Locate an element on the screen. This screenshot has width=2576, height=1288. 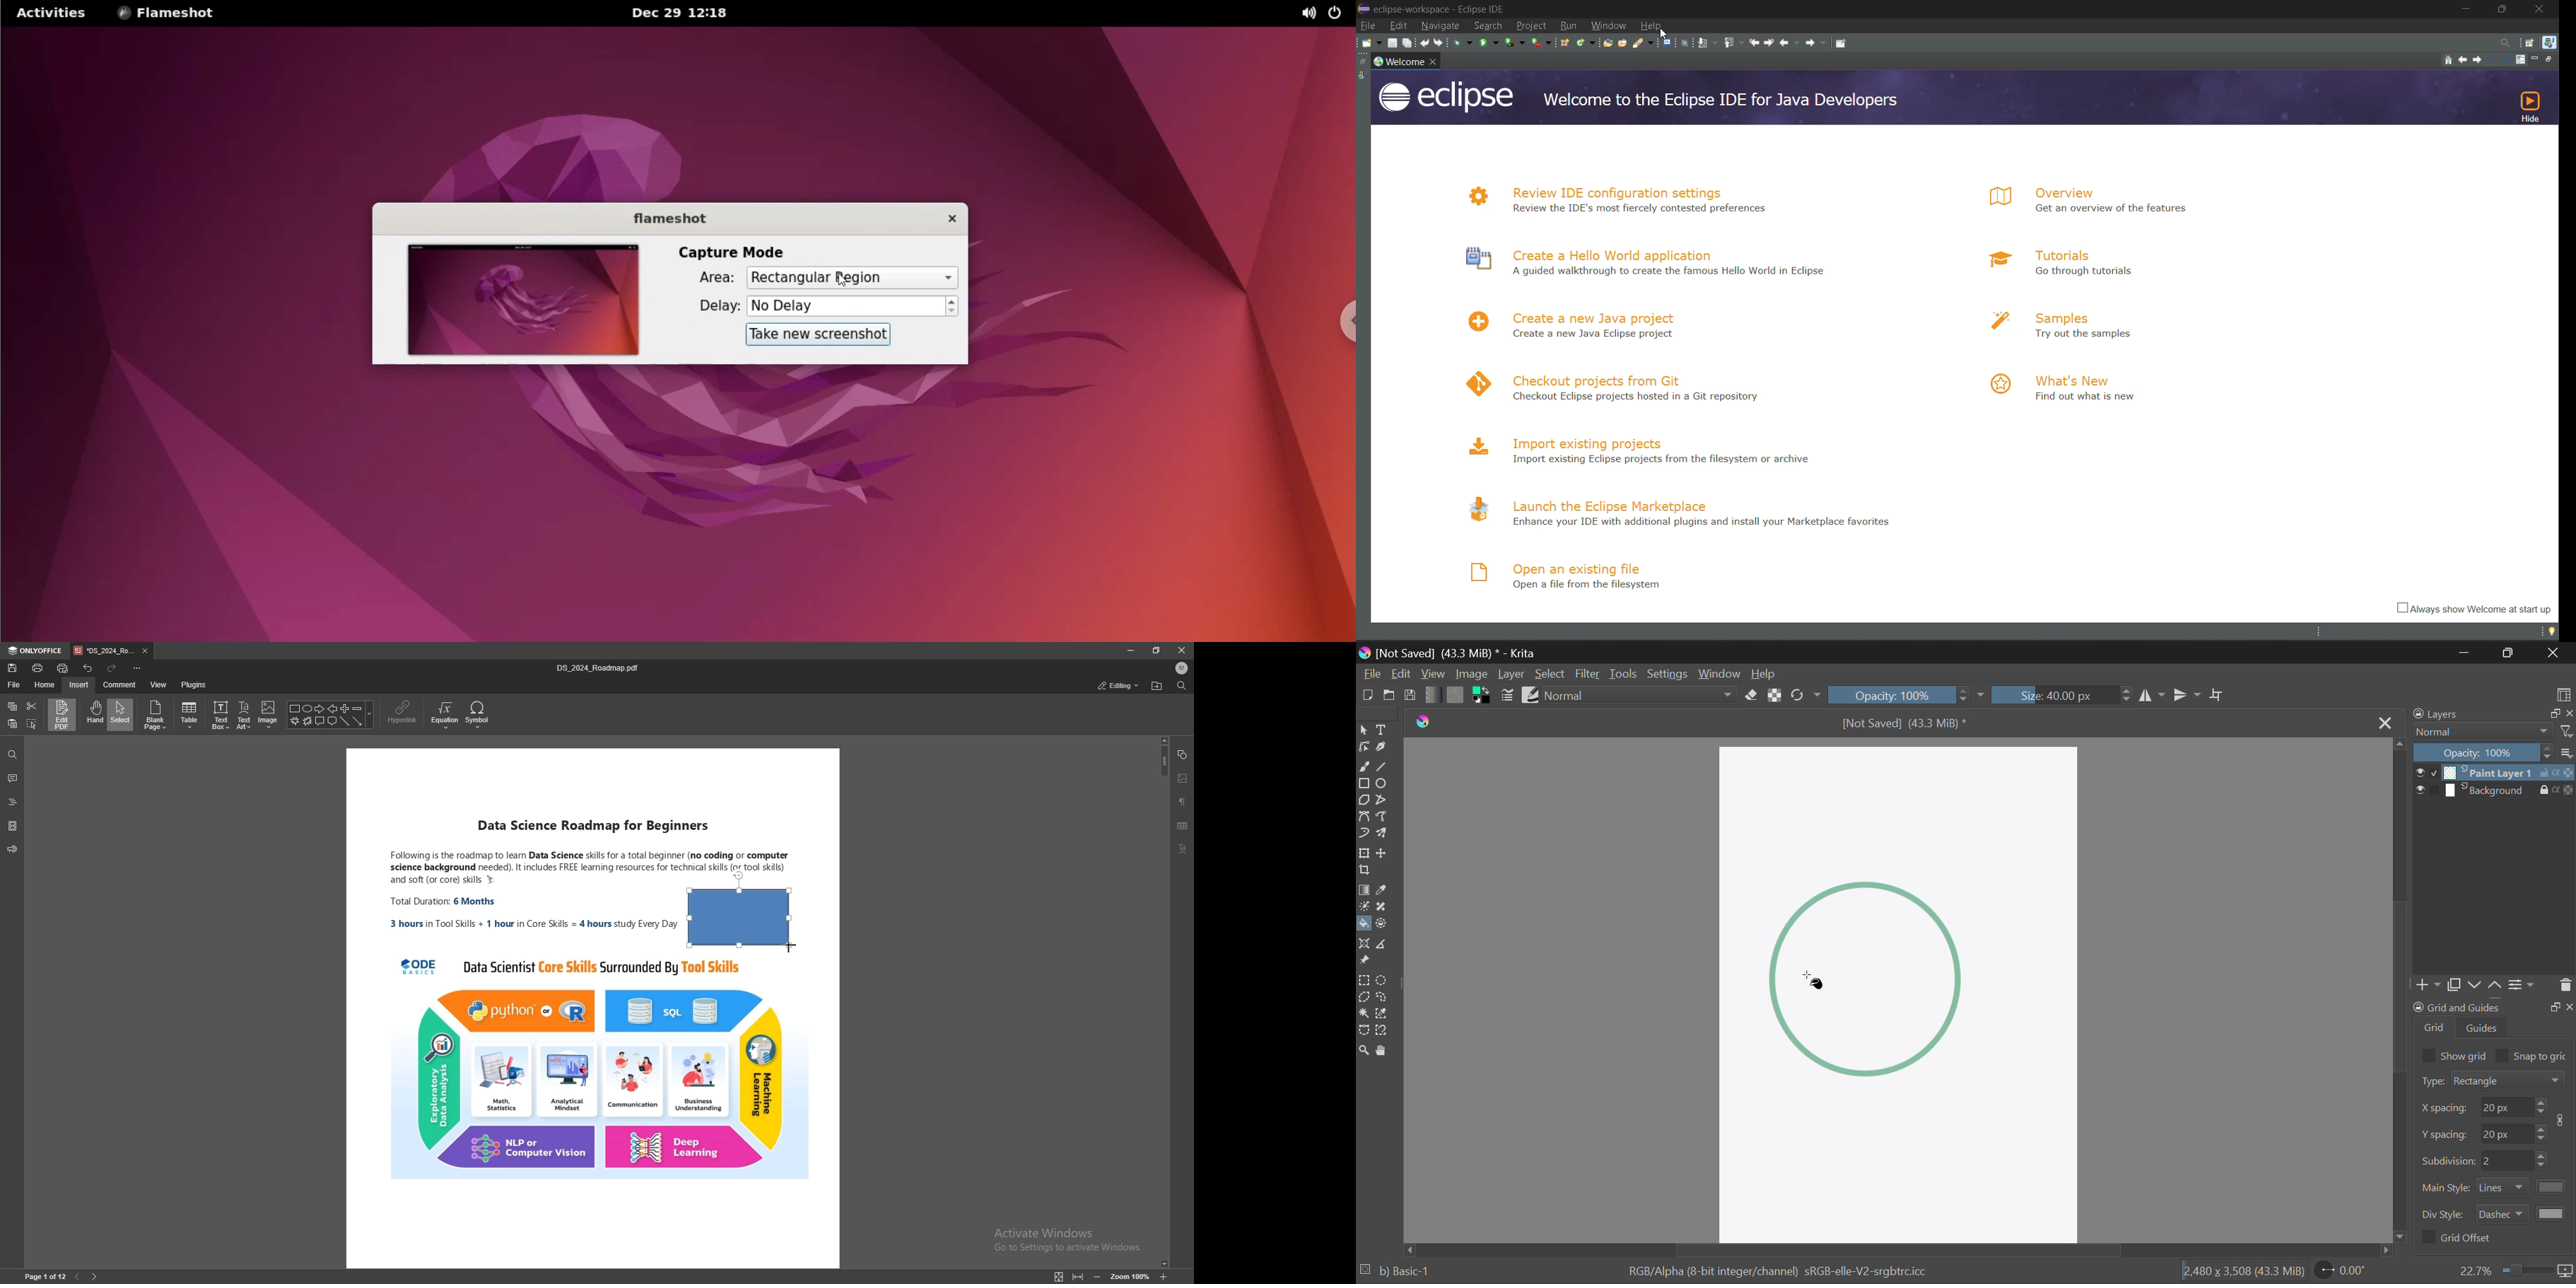
pdf  is located at coordinates (728, 821).